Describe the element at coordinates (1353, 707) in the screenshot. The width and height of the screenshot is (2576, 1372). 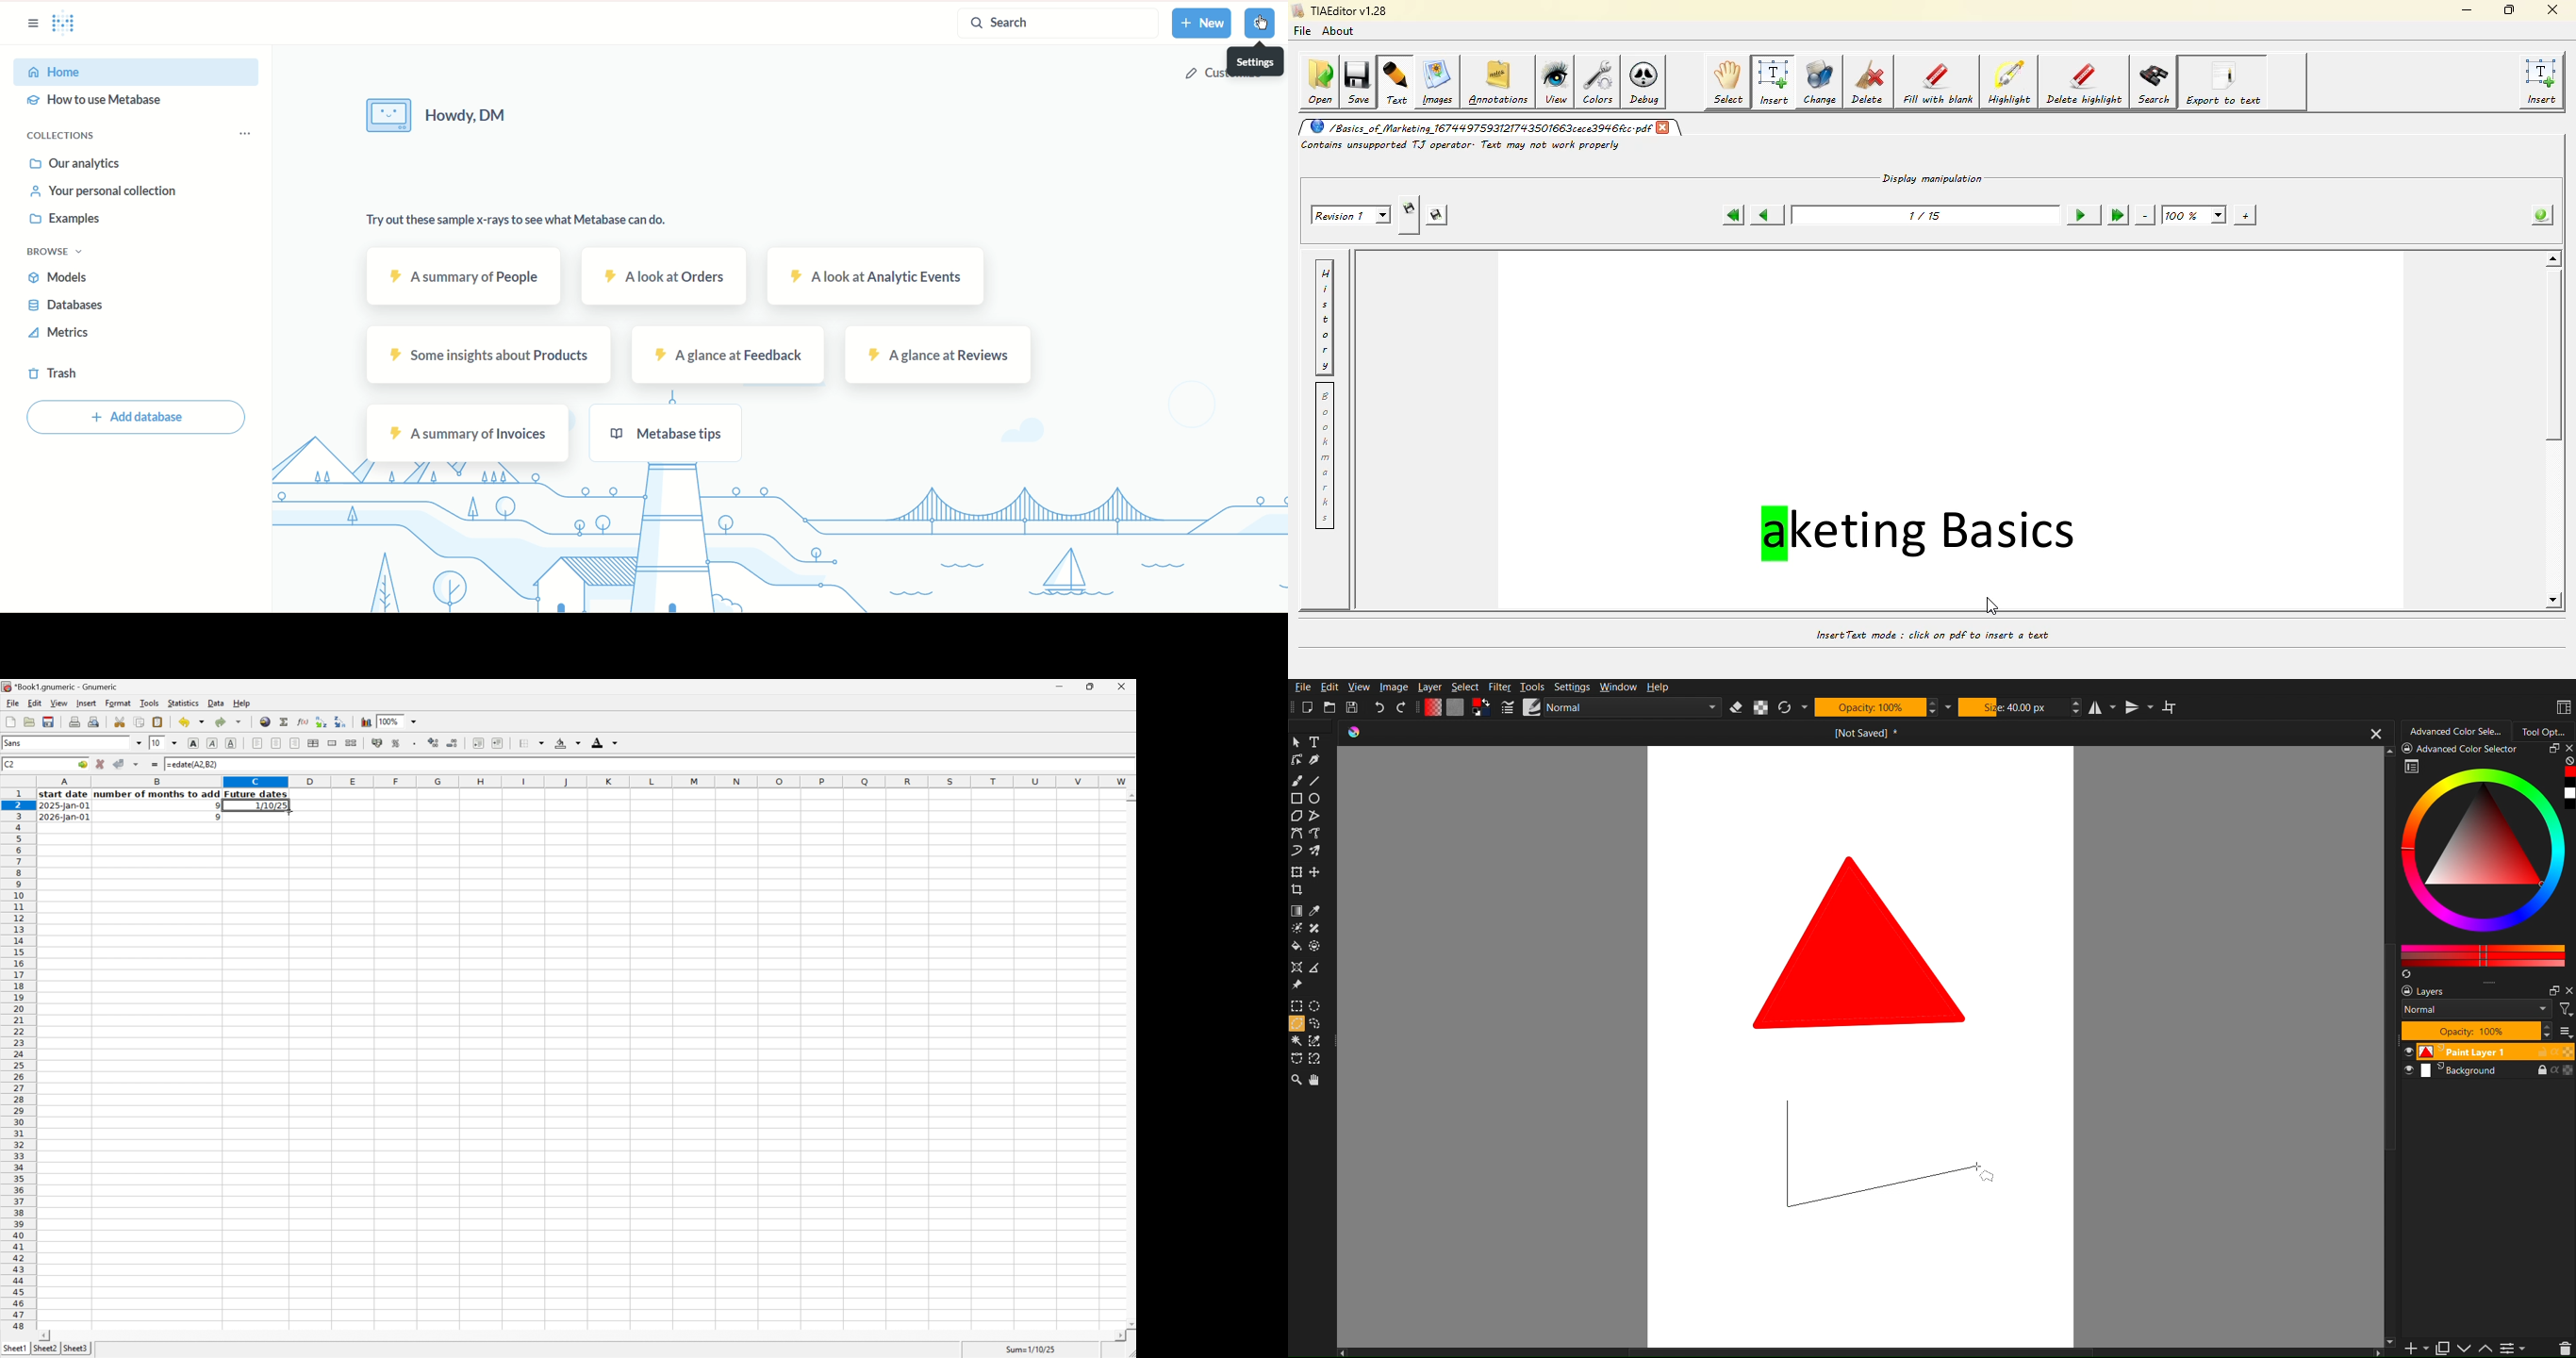
I see `Save` at that location.